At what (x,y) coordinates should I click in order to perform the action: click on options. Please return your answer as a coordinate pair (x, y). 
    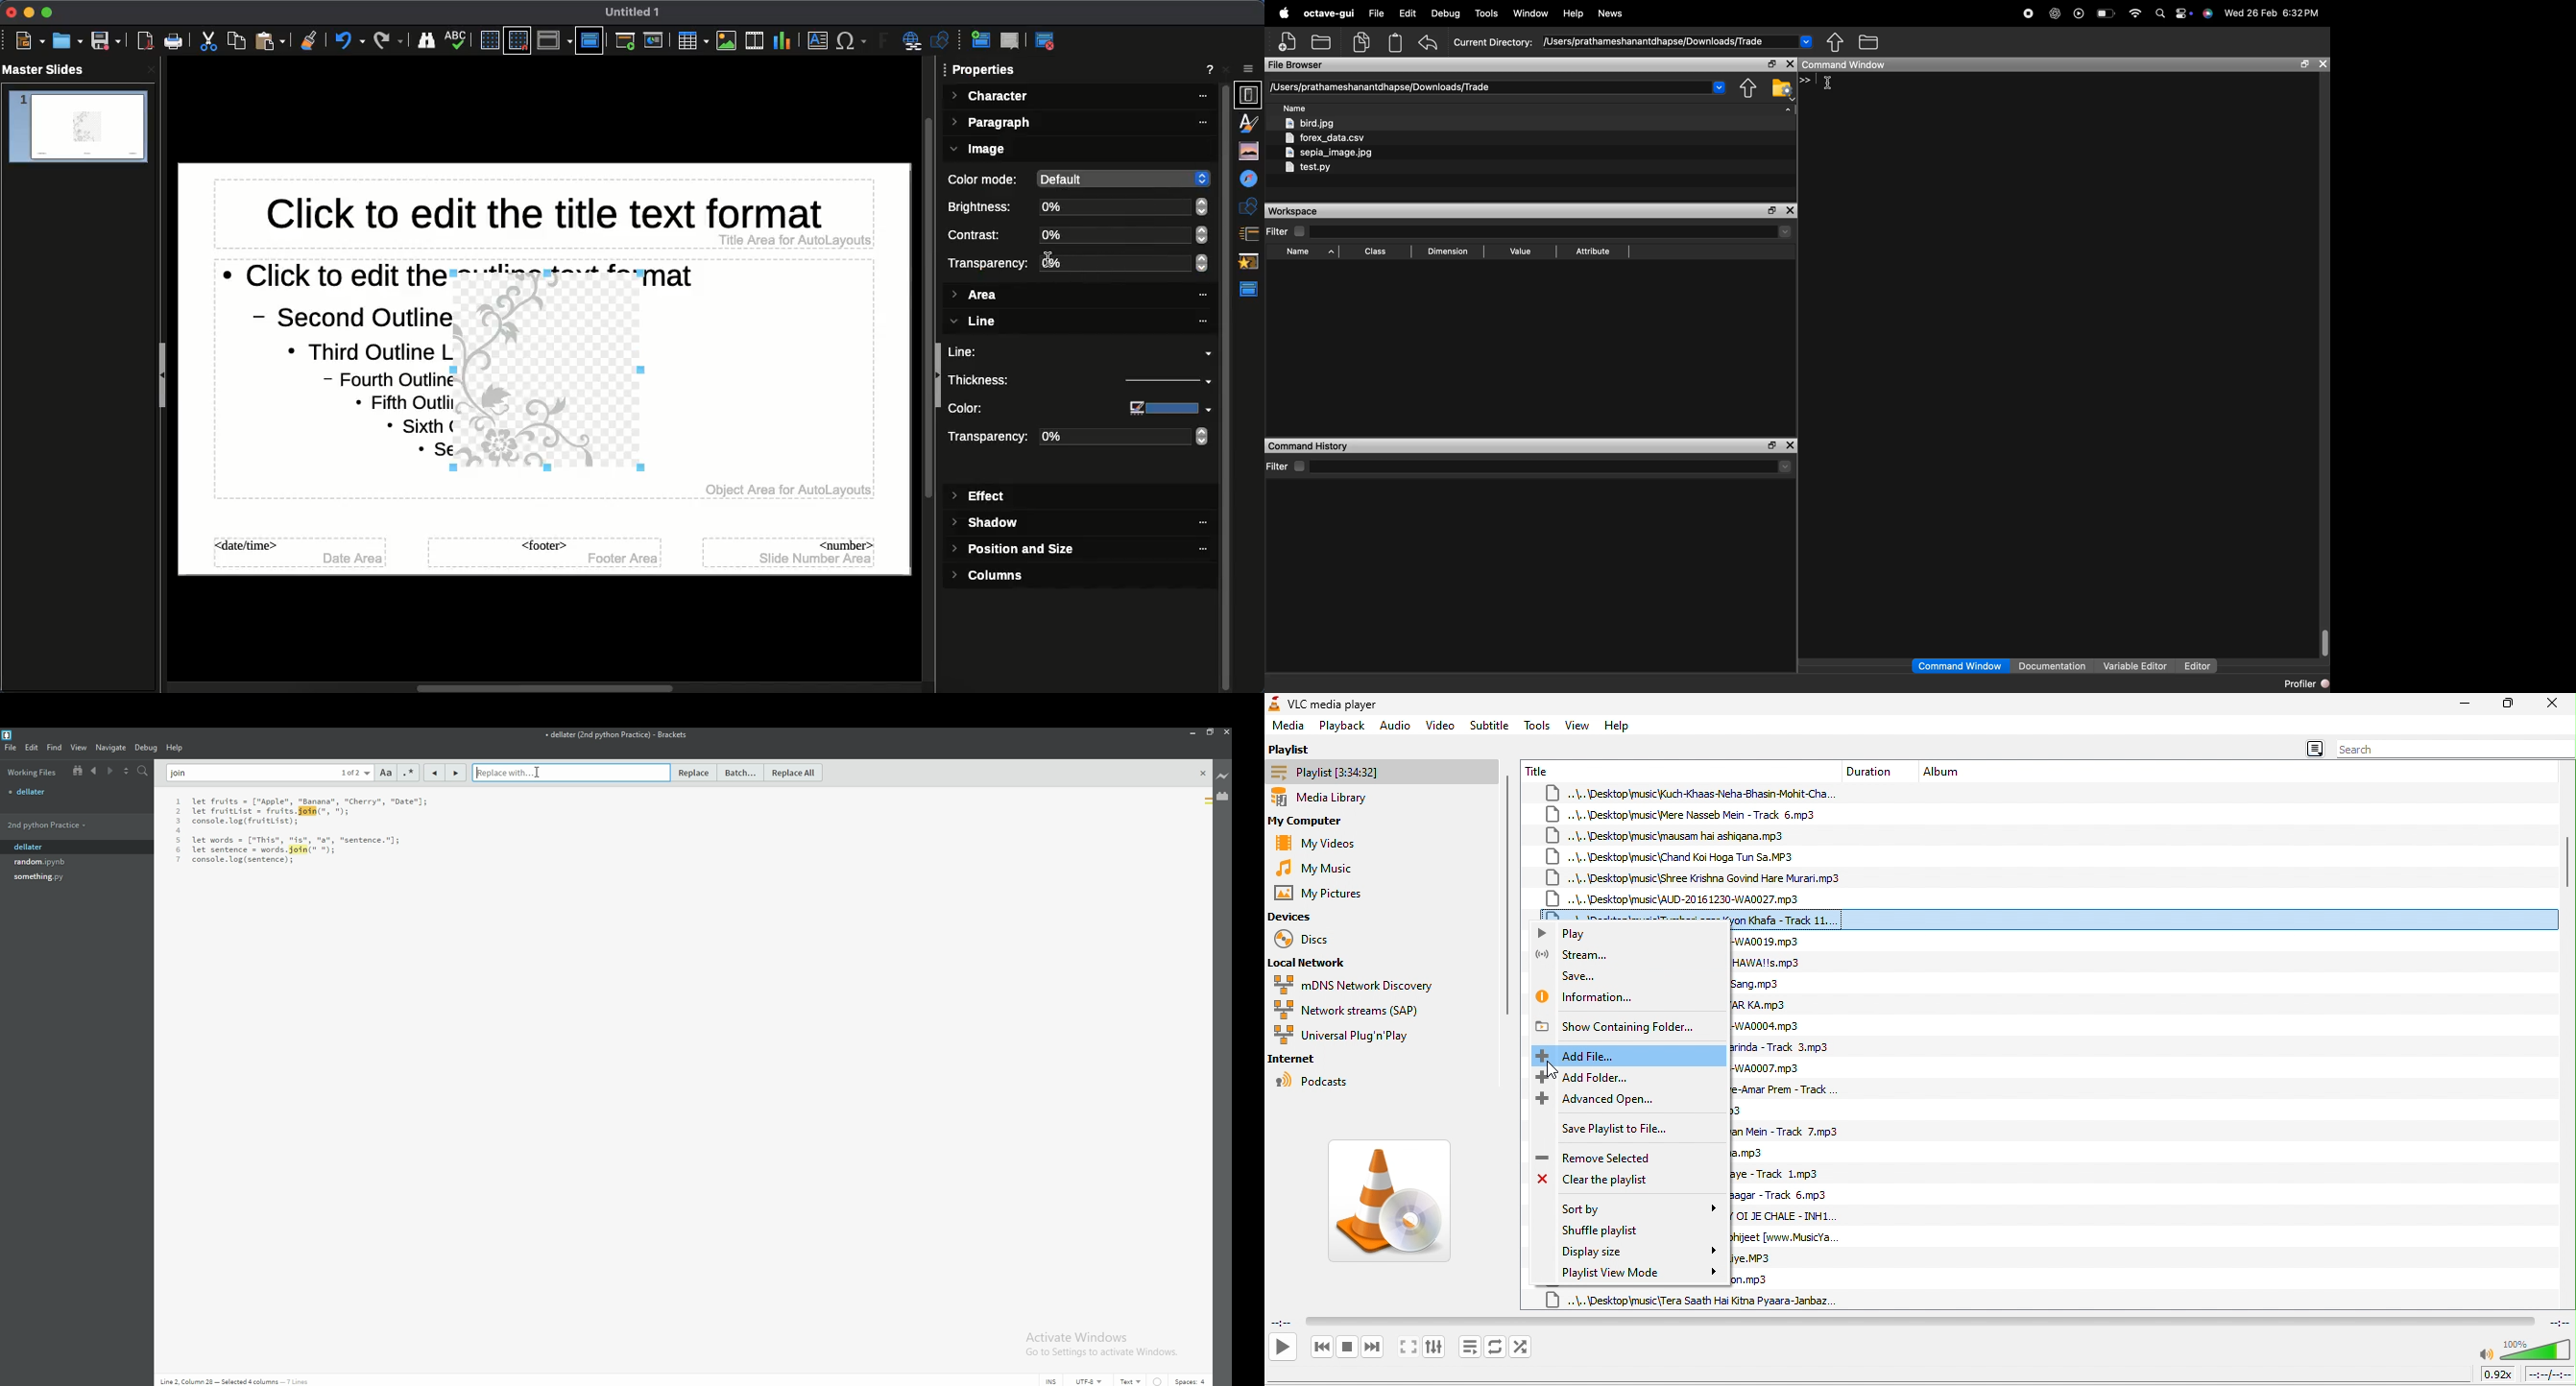
    Looking at the image, I should click on (1250, 69).